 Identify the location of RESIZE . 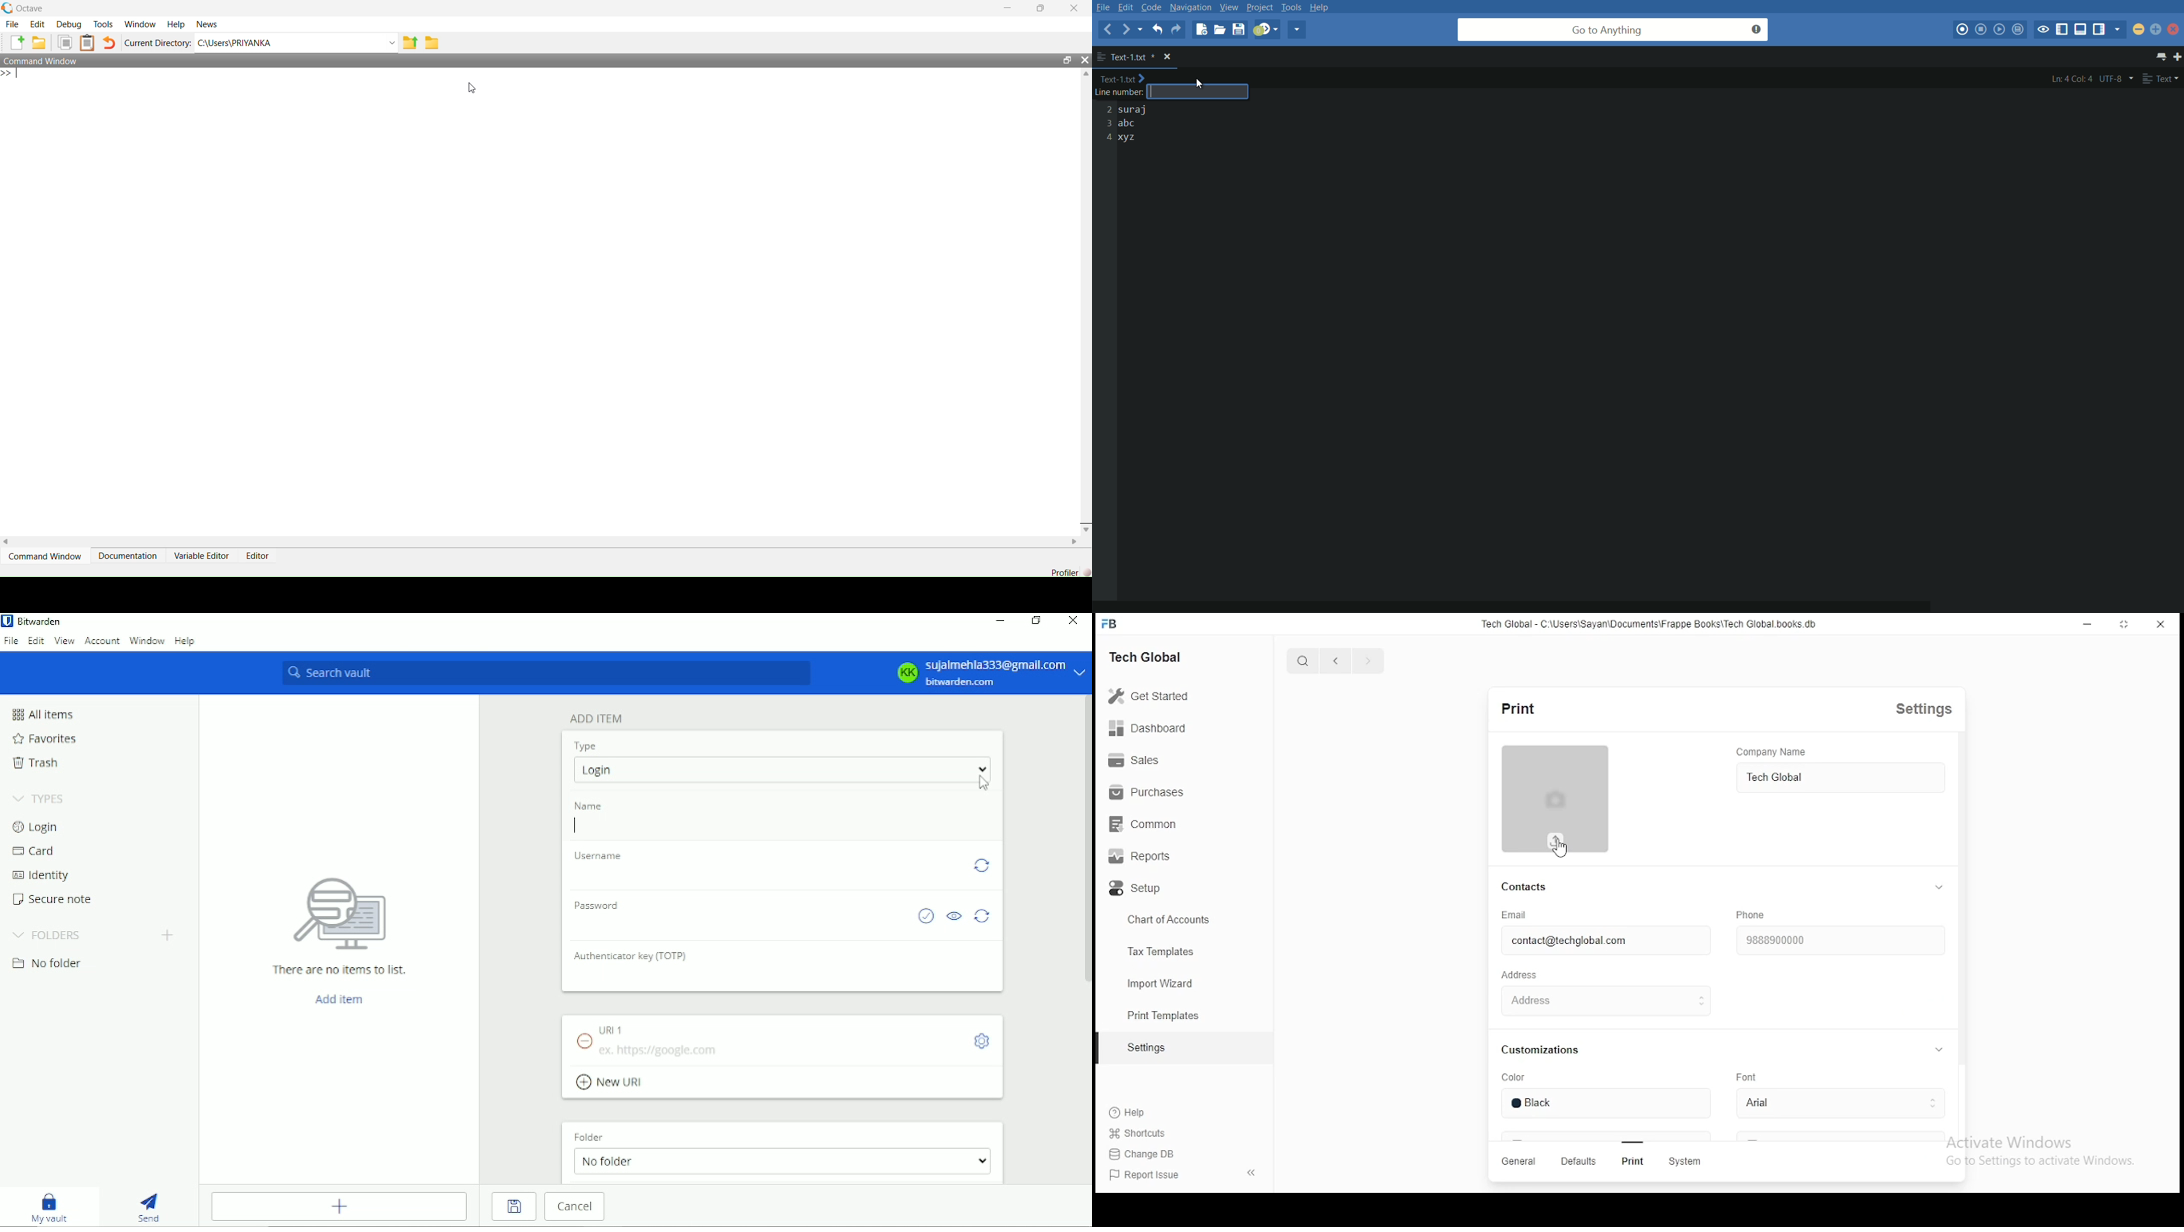
(2126, 623).